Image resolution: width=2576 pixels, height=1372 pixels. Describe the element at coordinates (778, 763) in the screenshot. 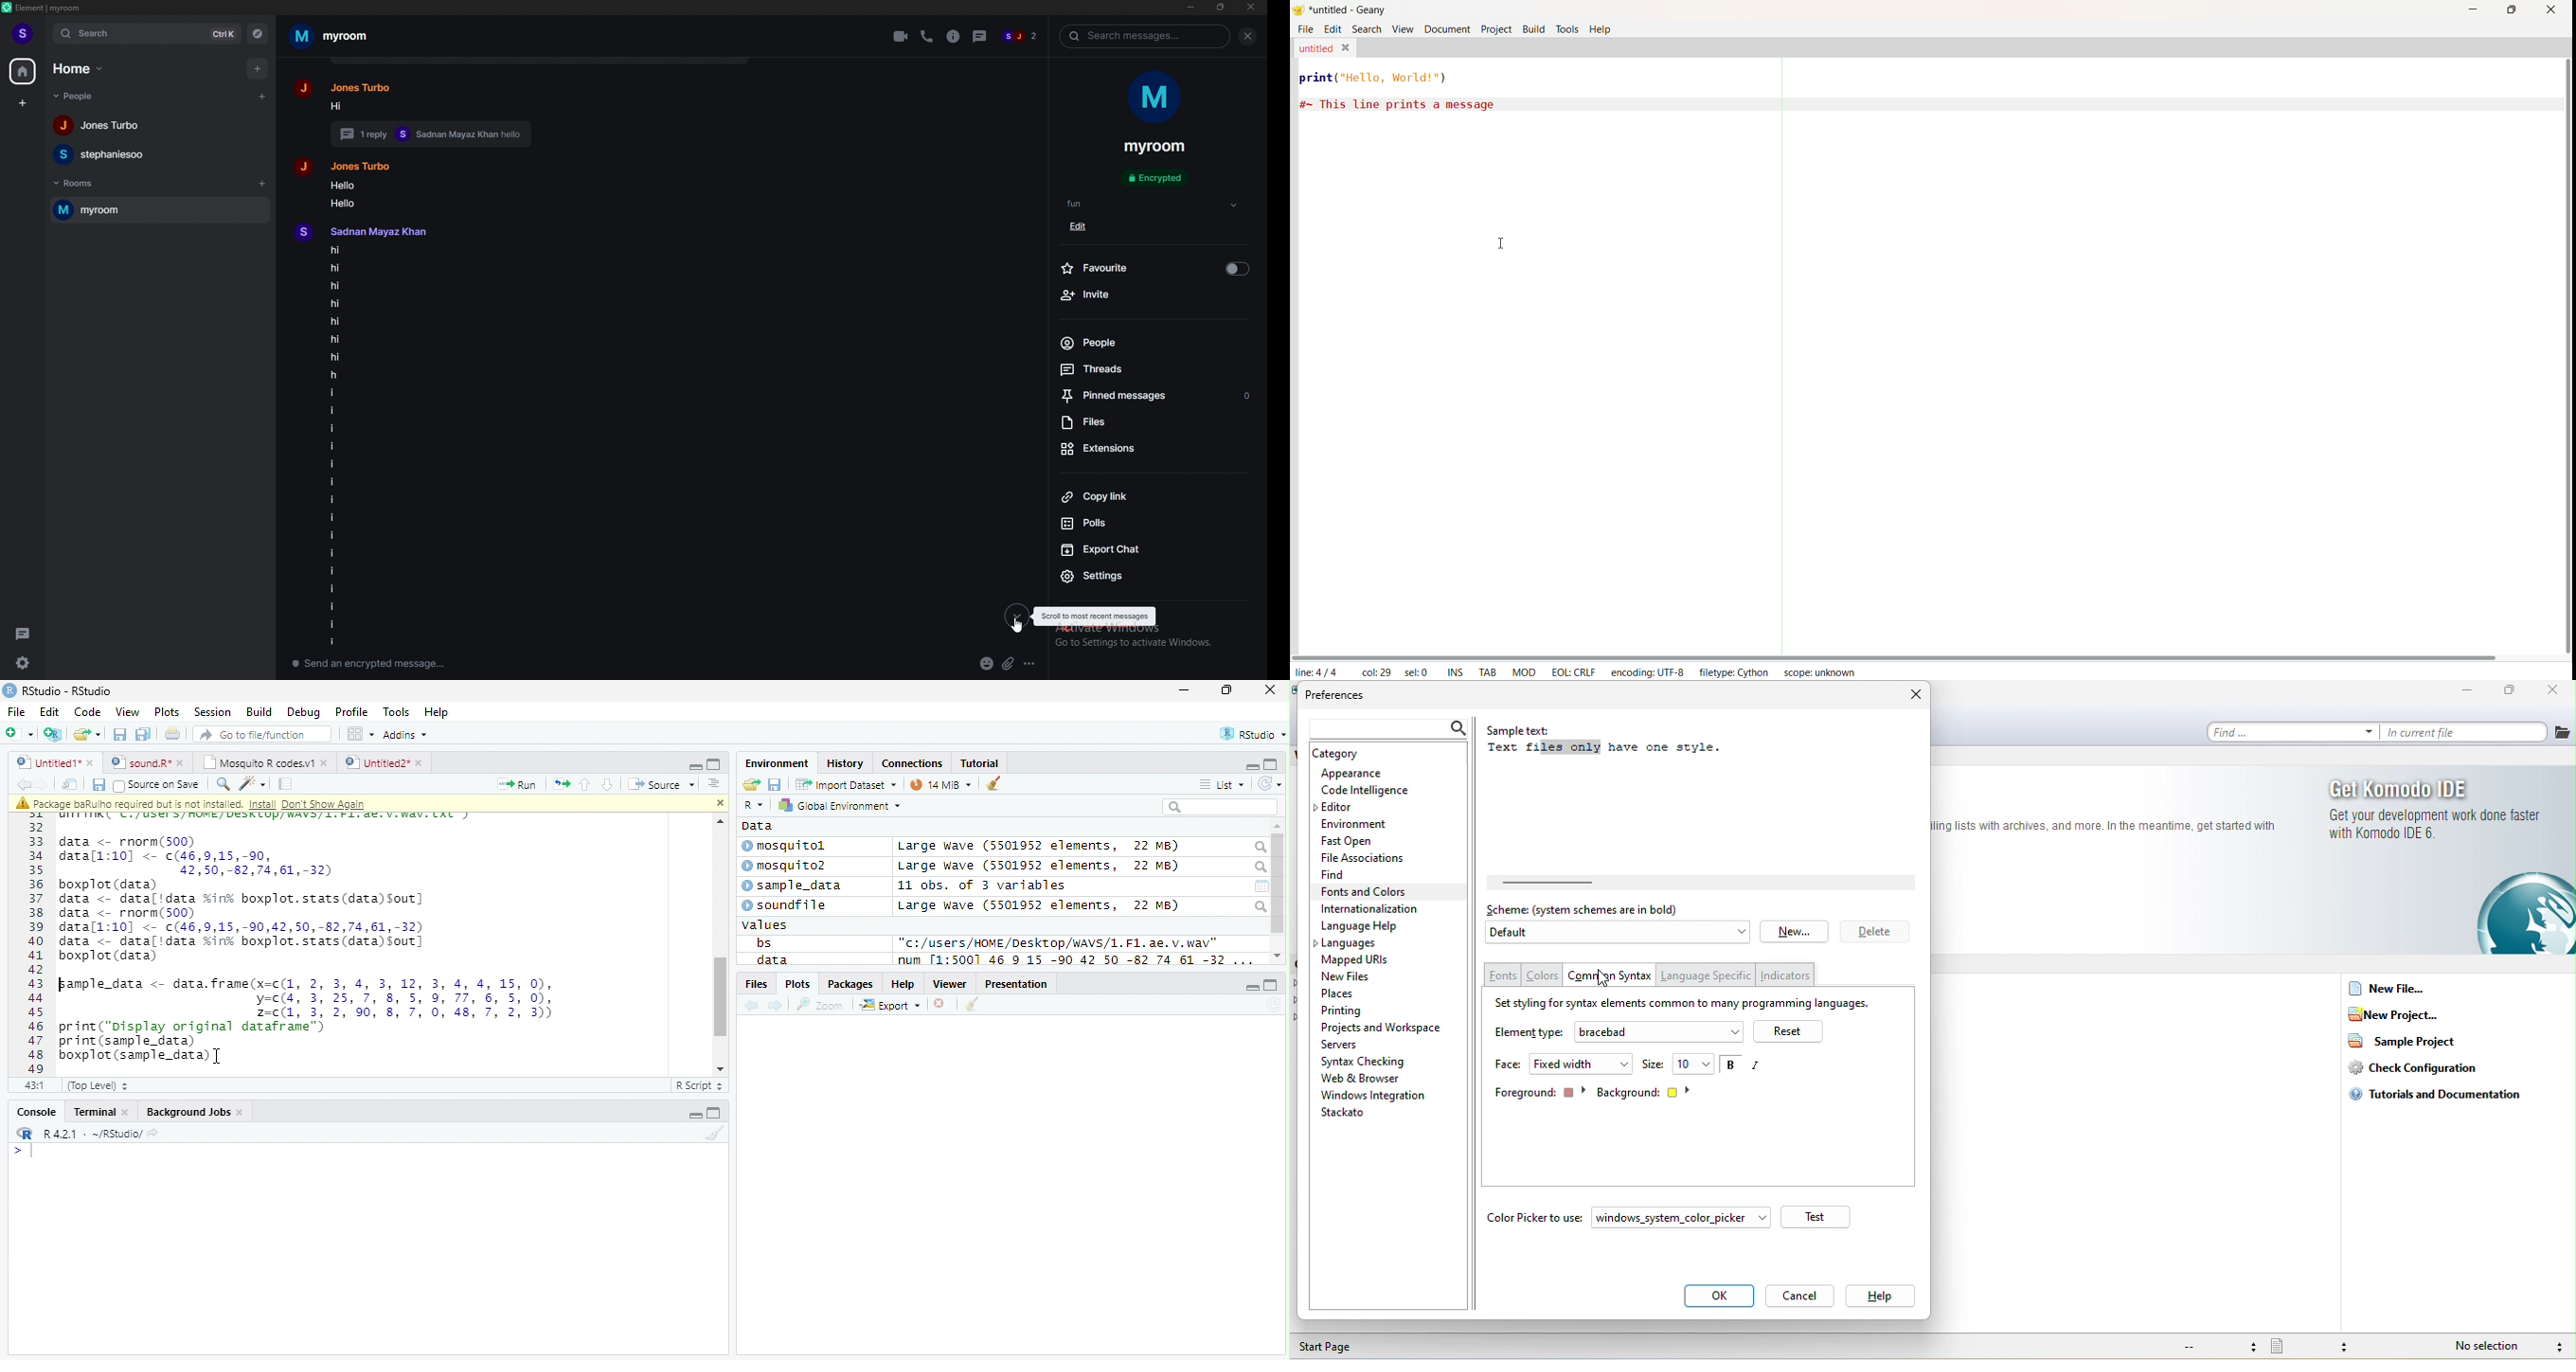

I see `Environment` at that location.